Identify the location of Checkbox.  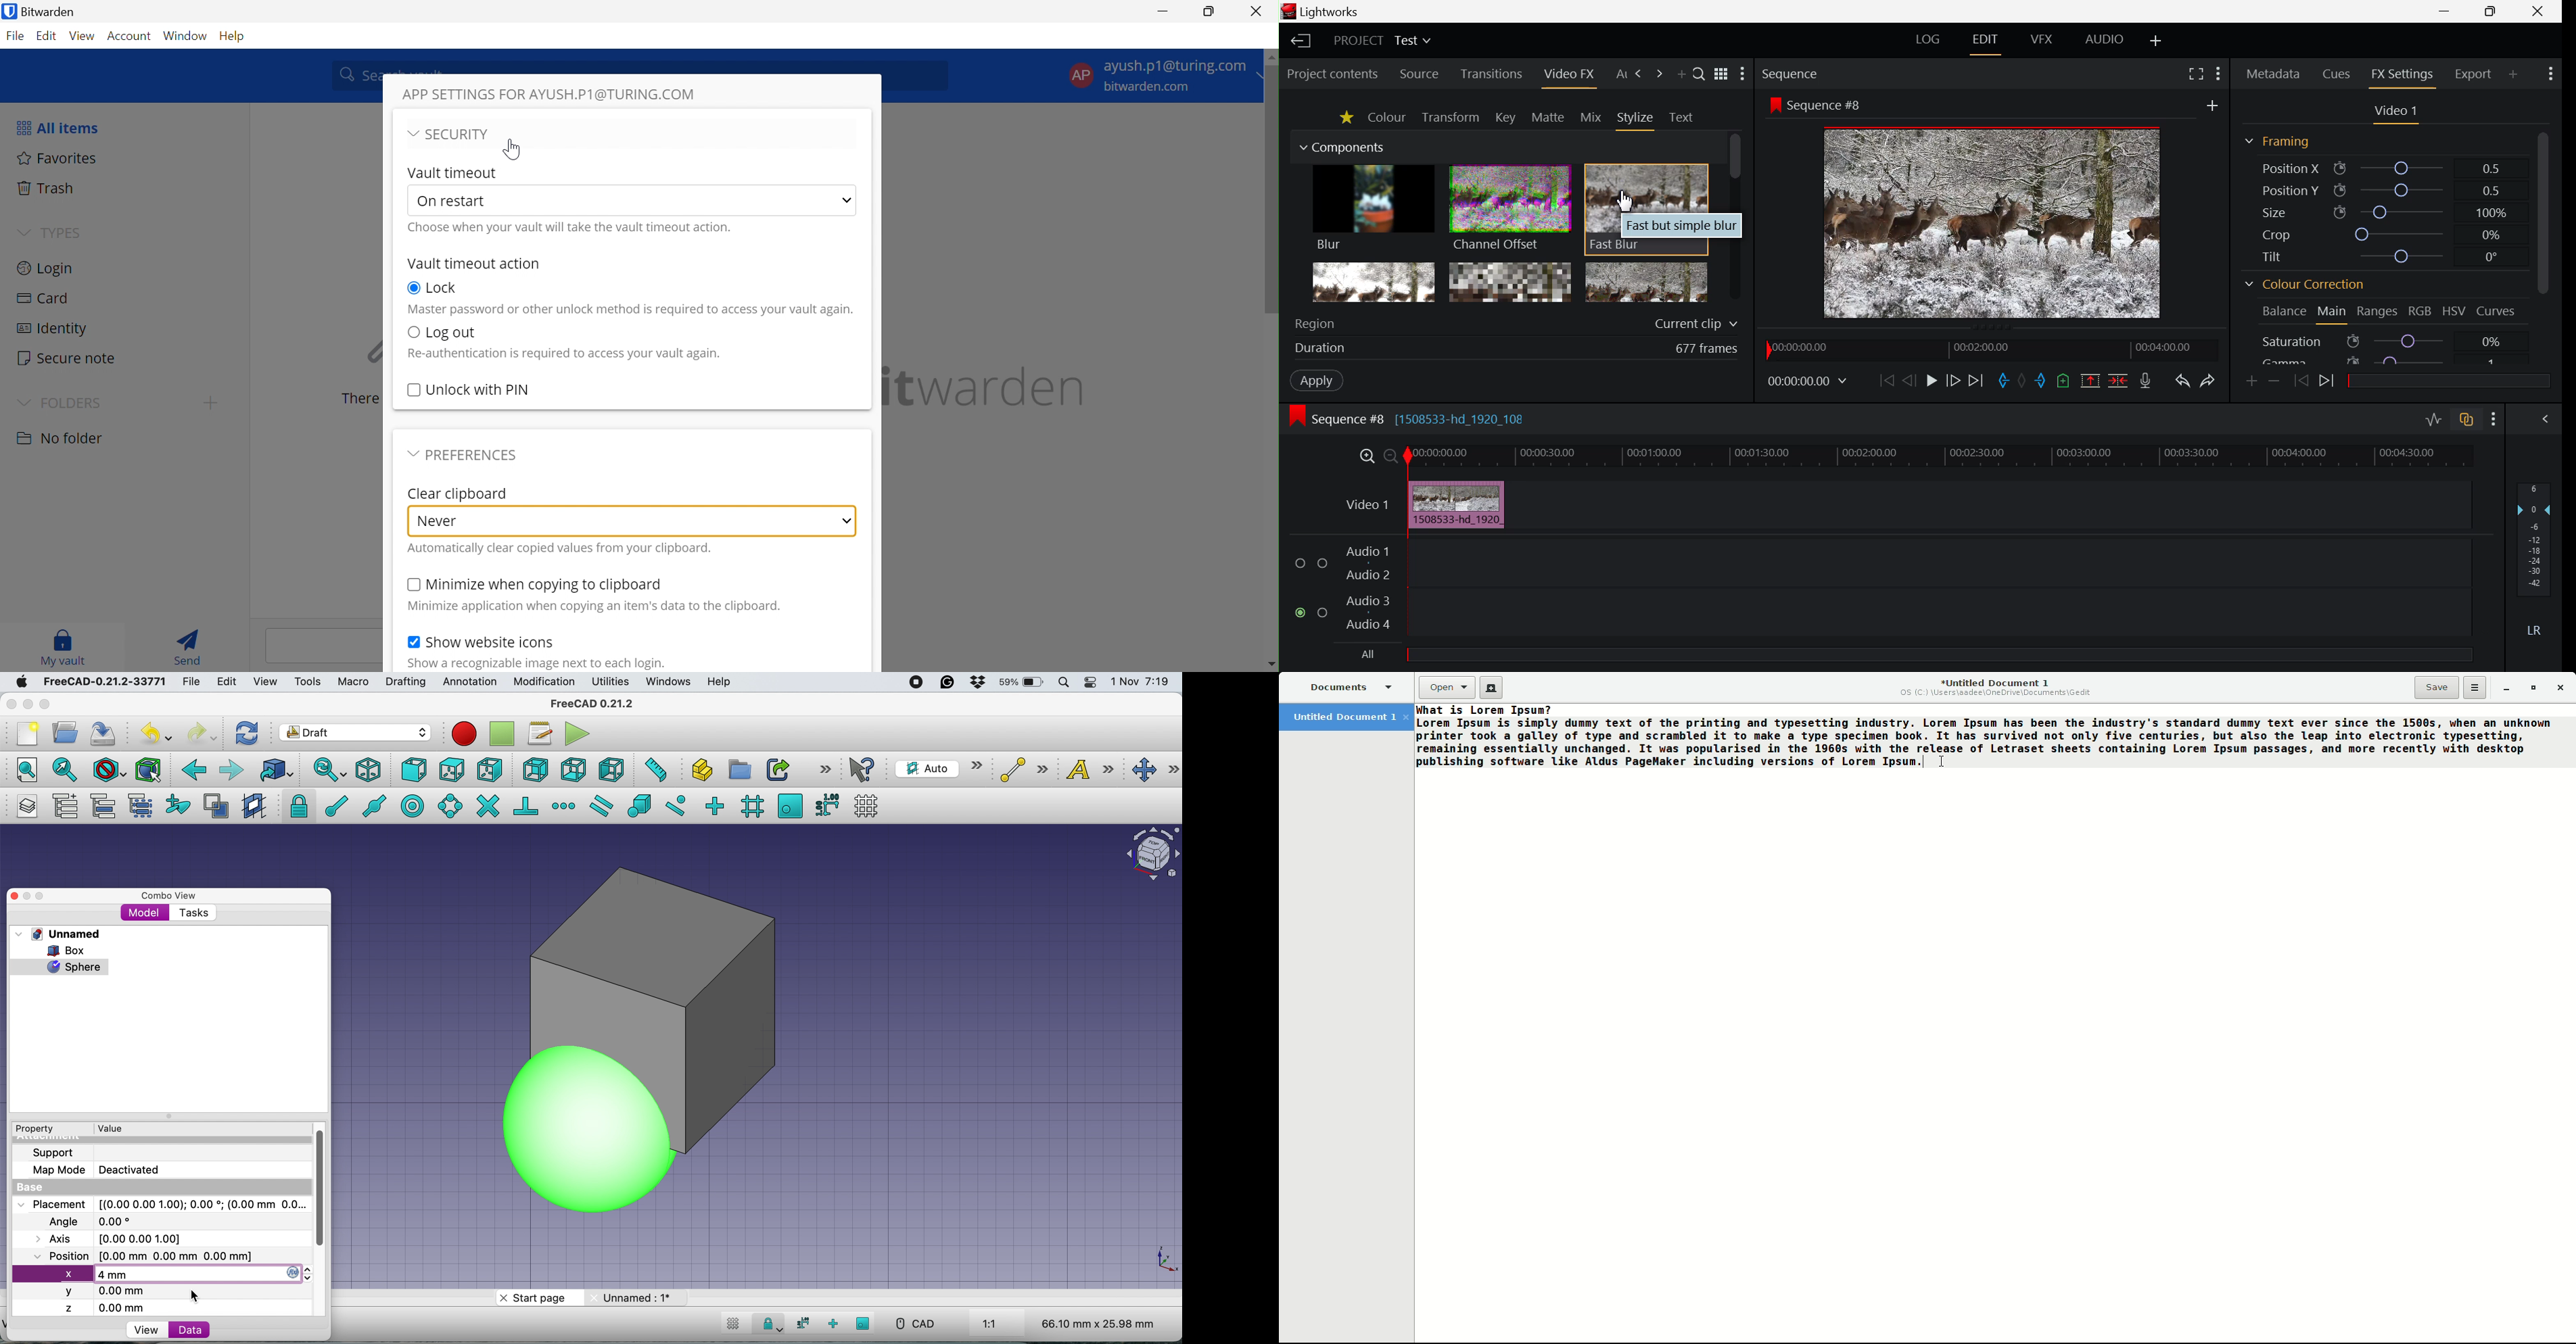
(413, 331).